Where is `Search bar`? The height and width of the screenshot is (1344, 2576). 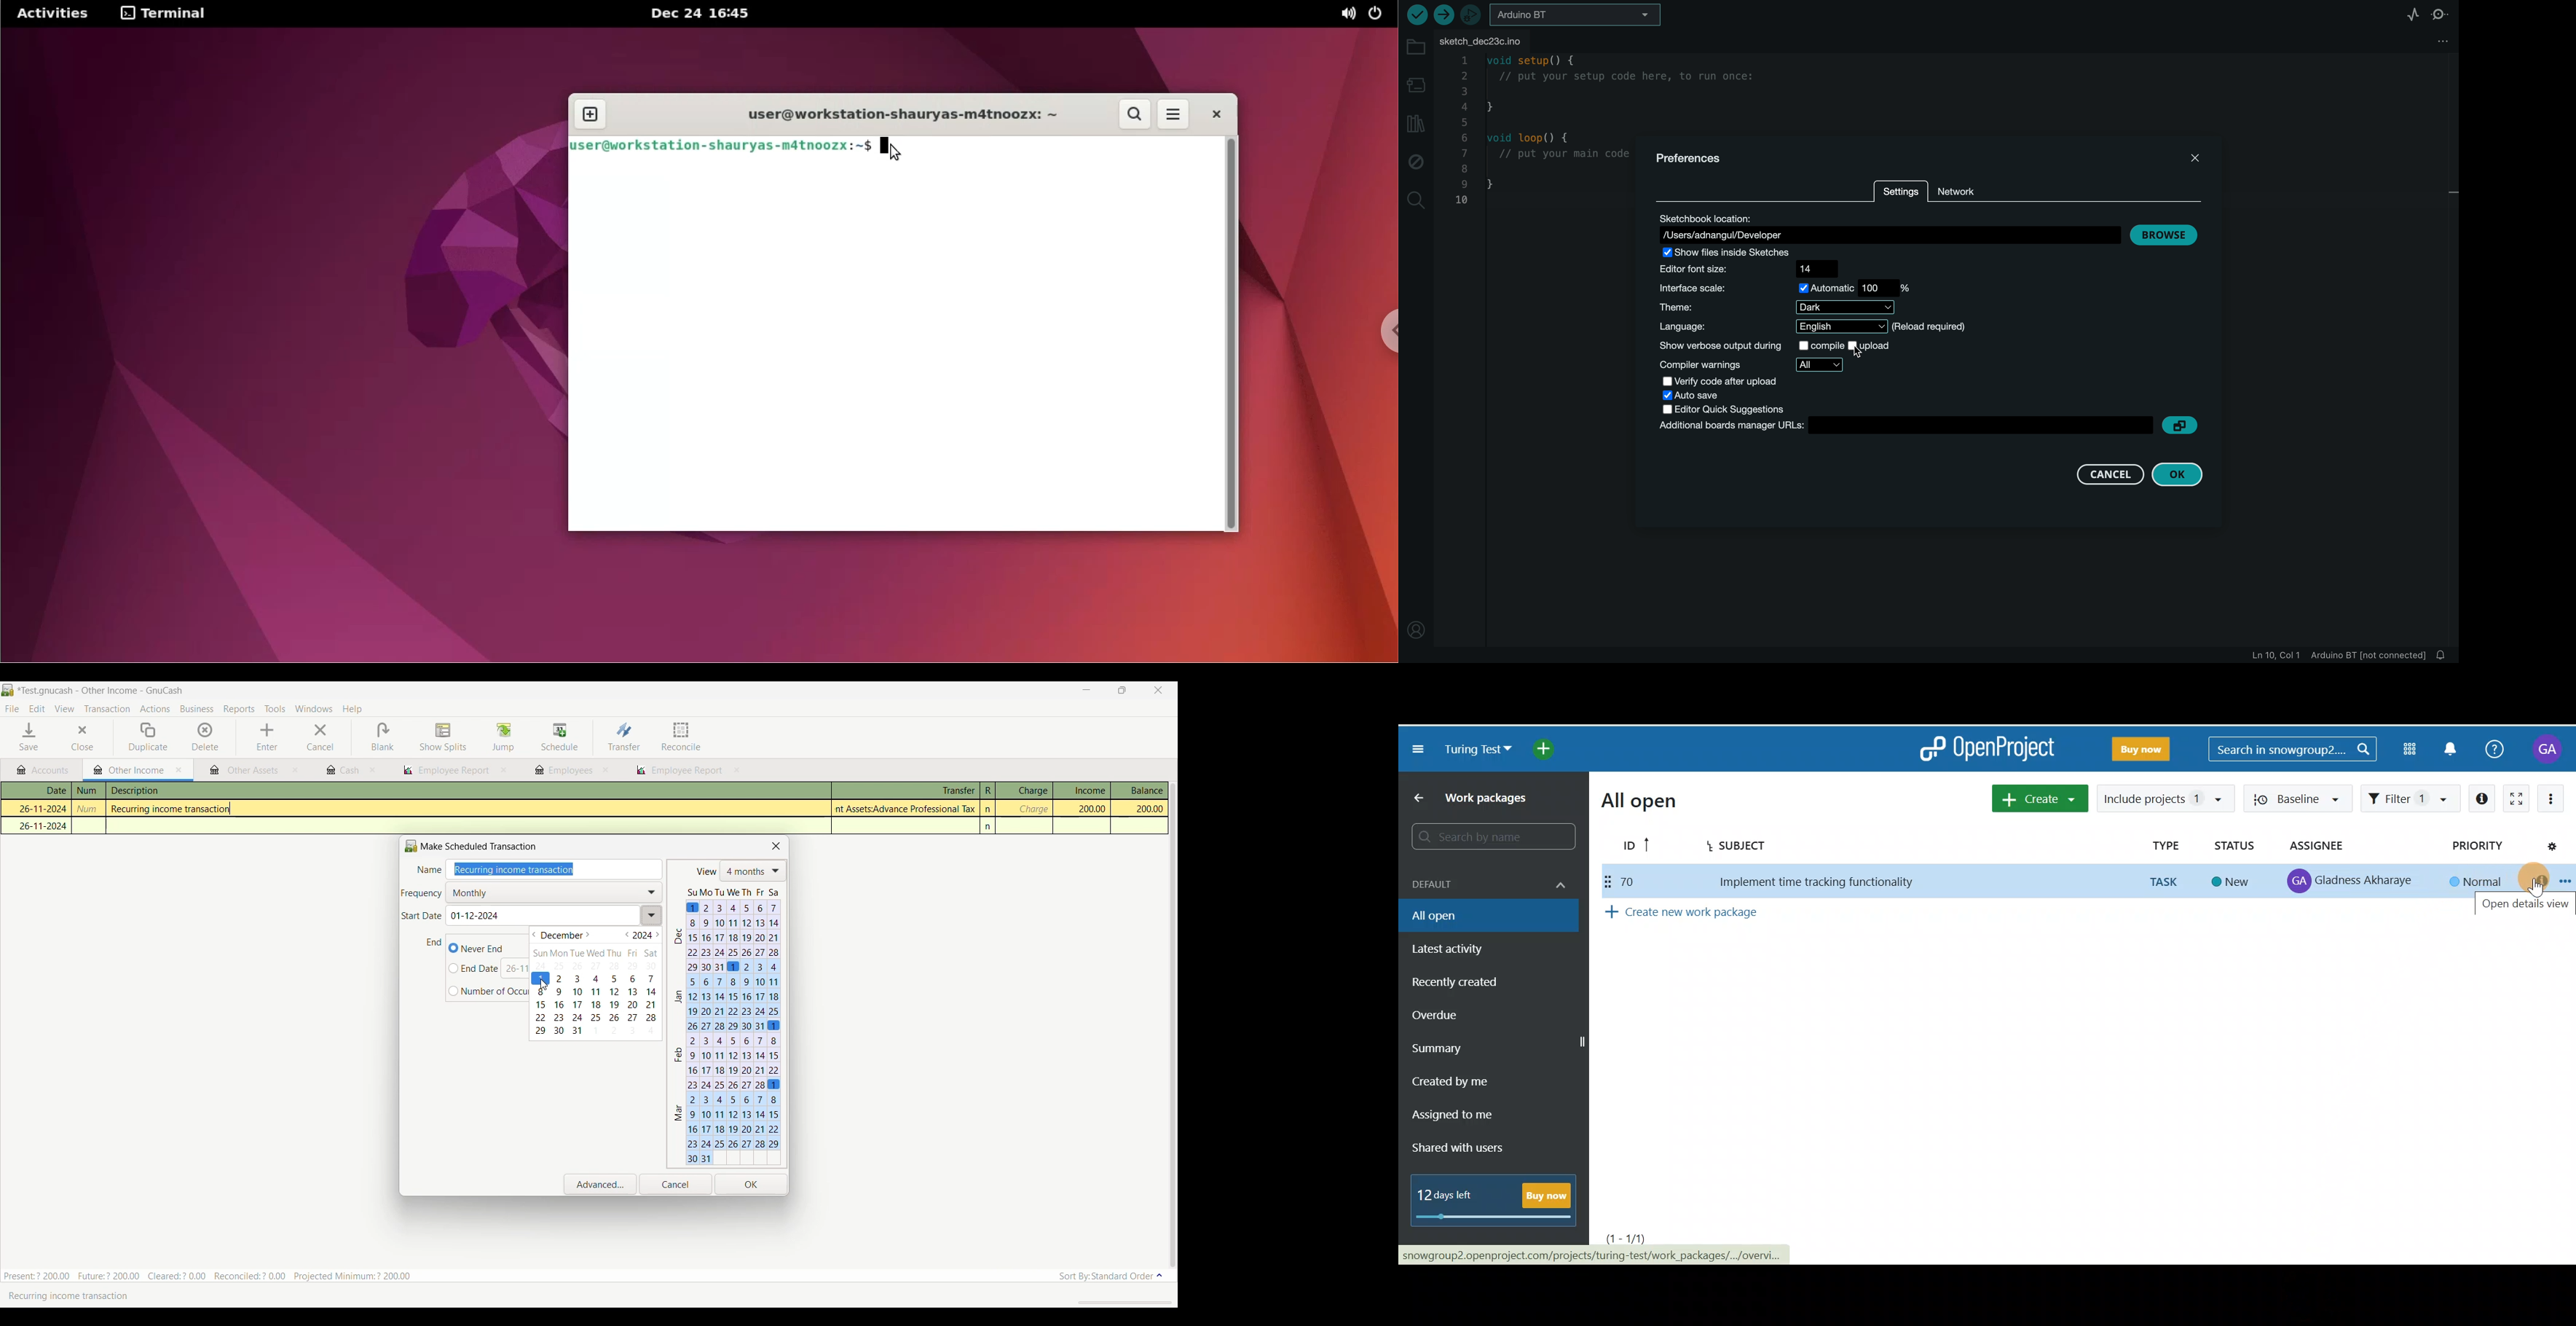 Search bar is located at coordinates (2296, 750).